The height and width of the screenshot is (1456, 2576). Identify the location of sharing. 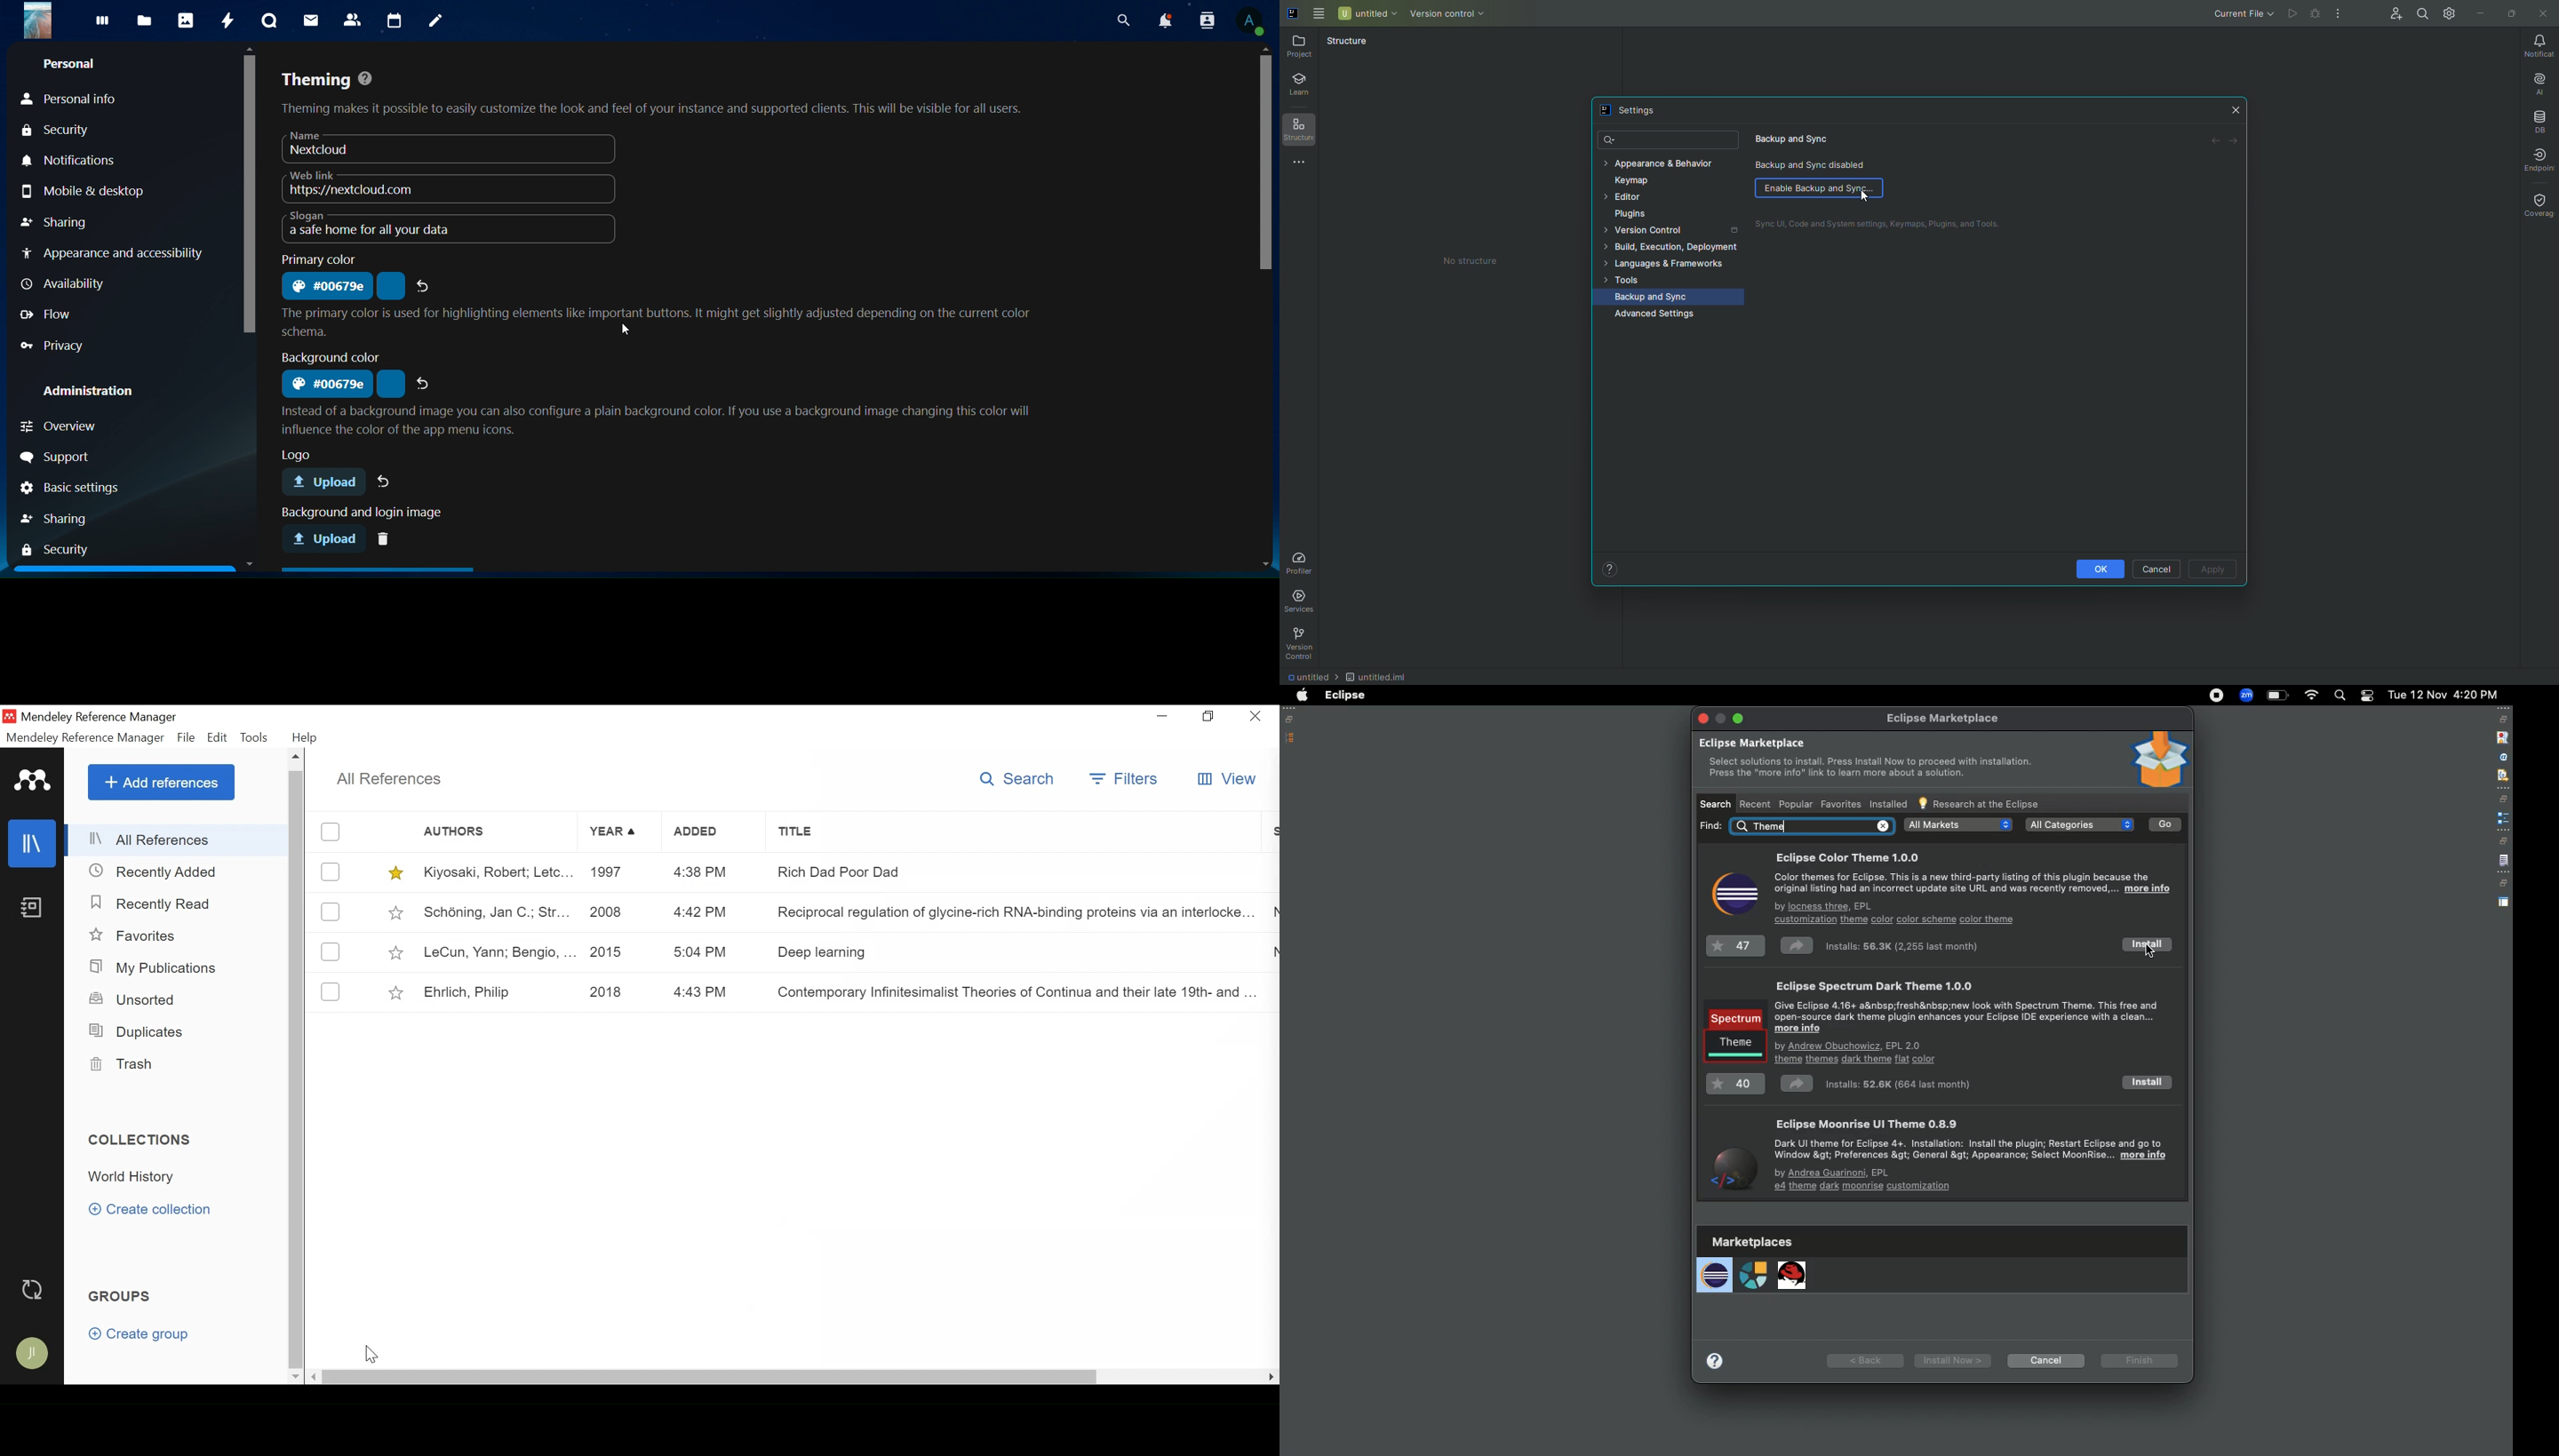
(65, 518).